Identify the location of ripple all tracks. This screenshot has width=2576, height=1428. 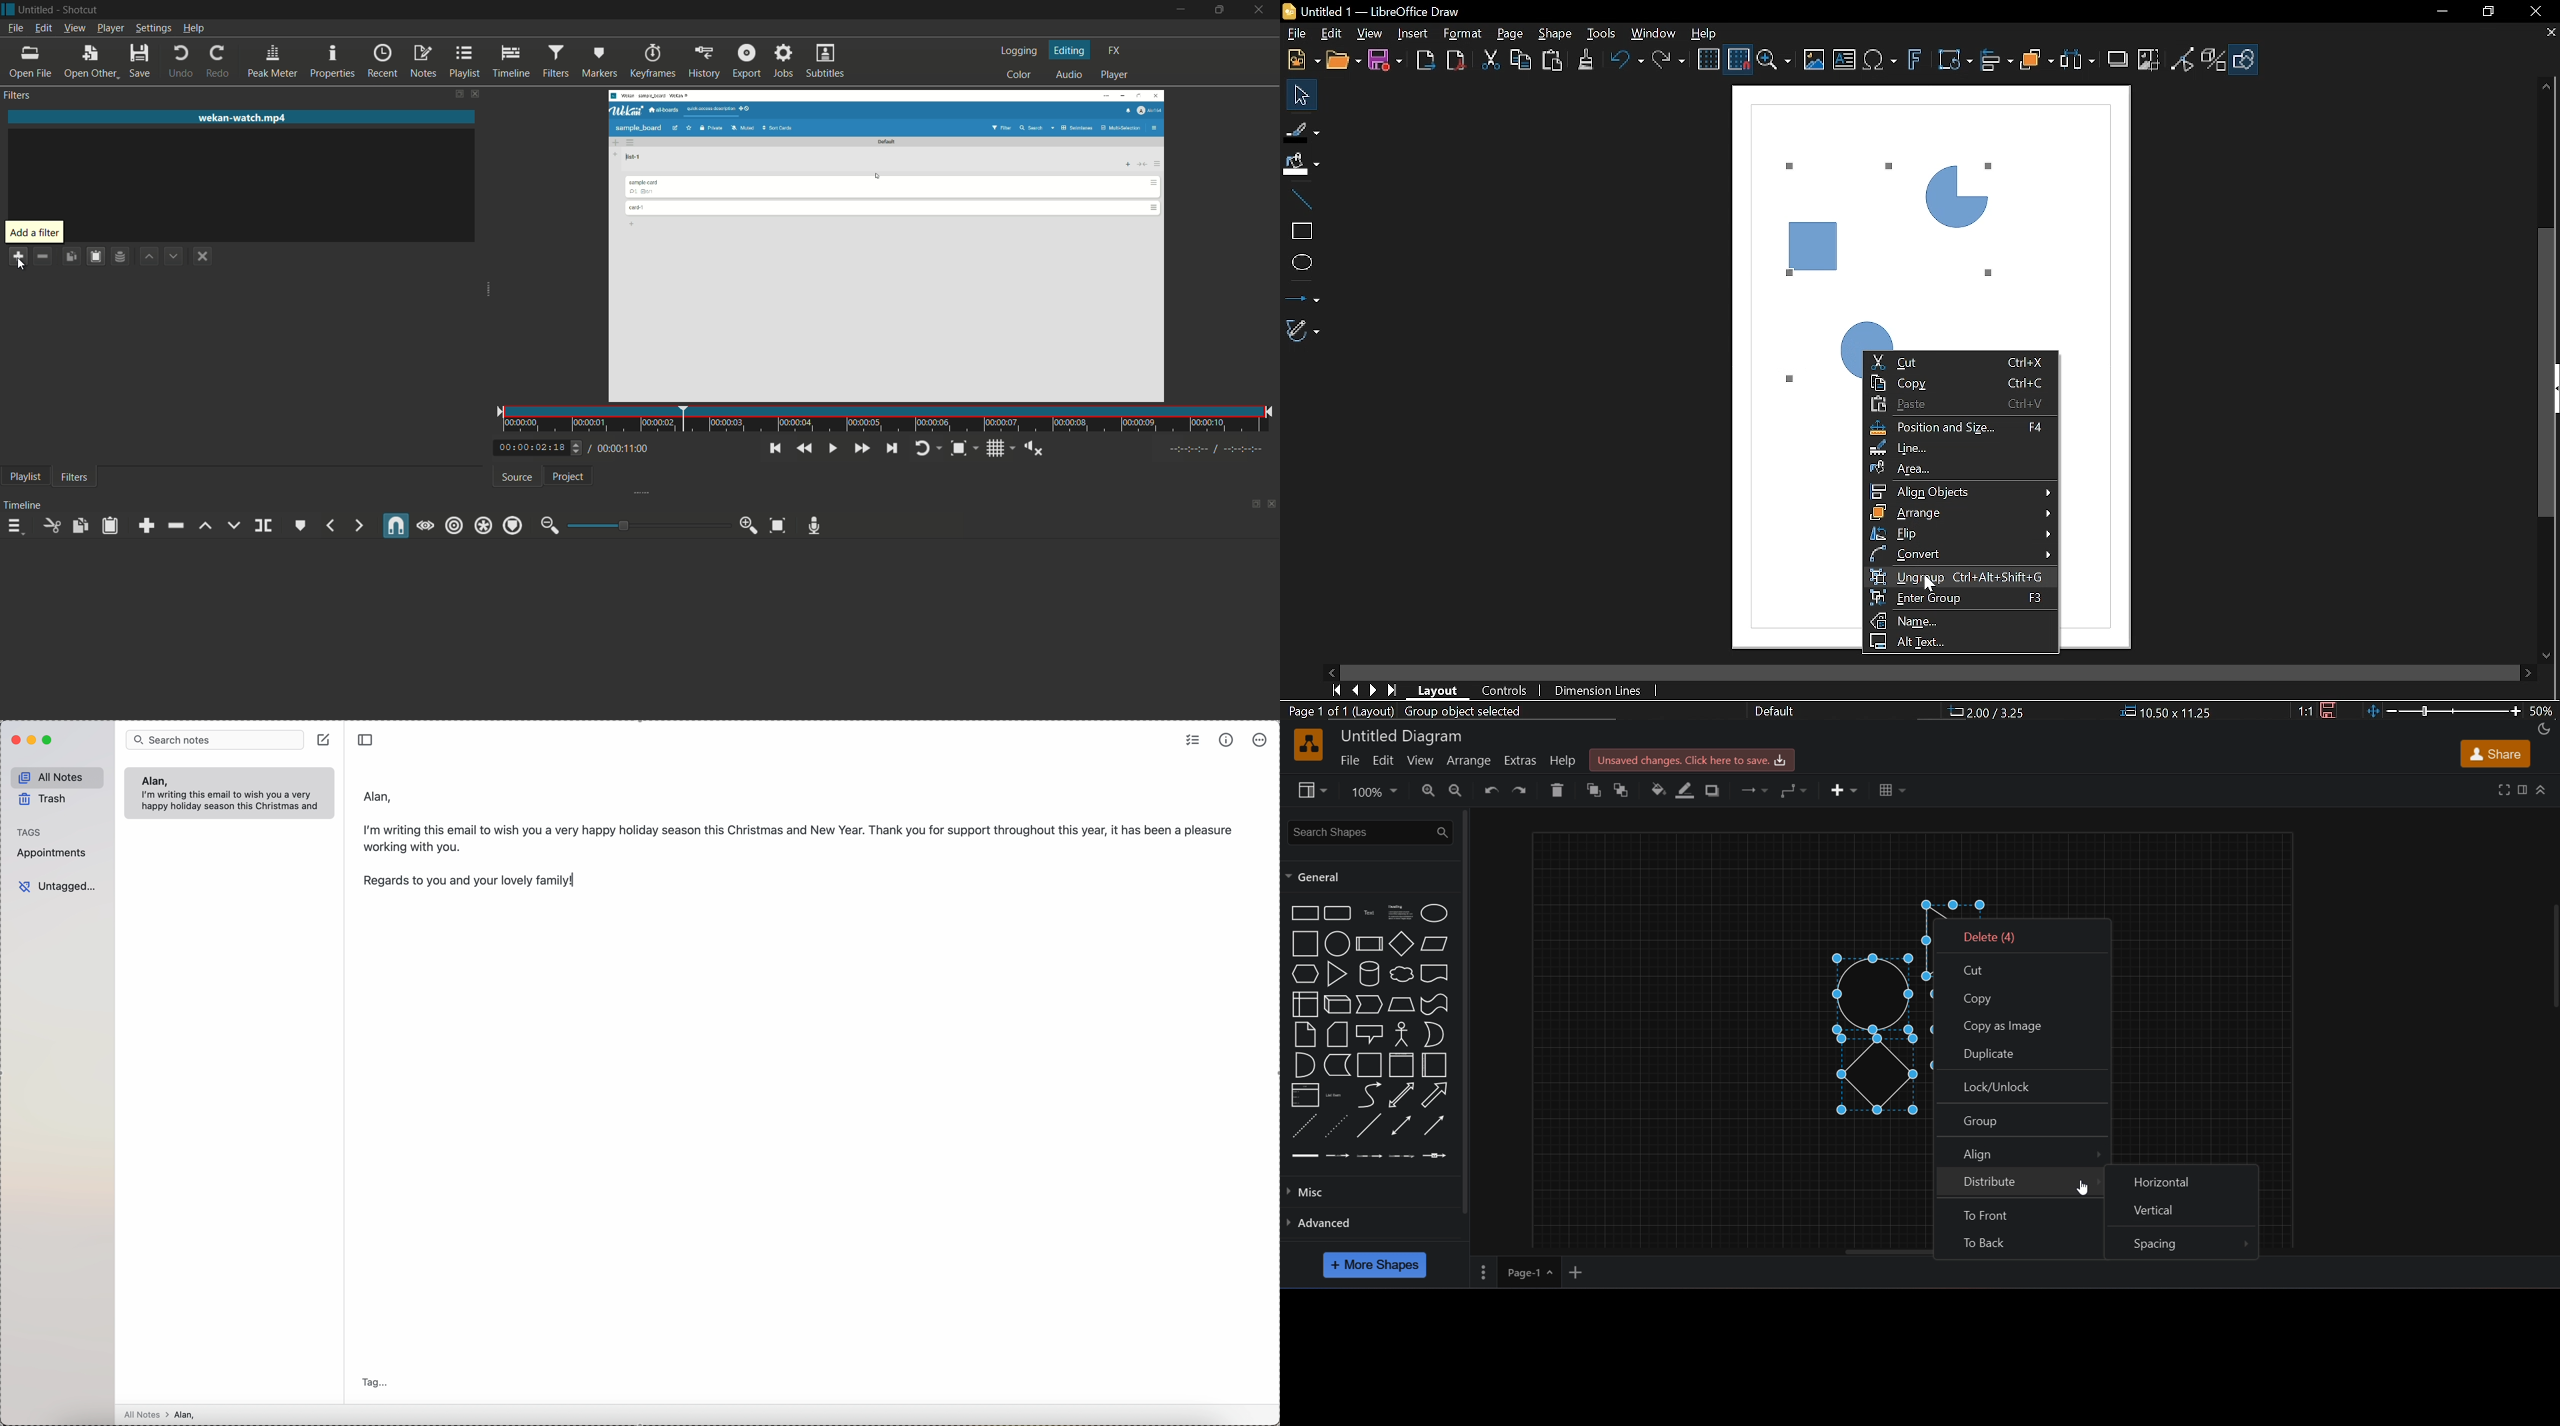
(483, 526).